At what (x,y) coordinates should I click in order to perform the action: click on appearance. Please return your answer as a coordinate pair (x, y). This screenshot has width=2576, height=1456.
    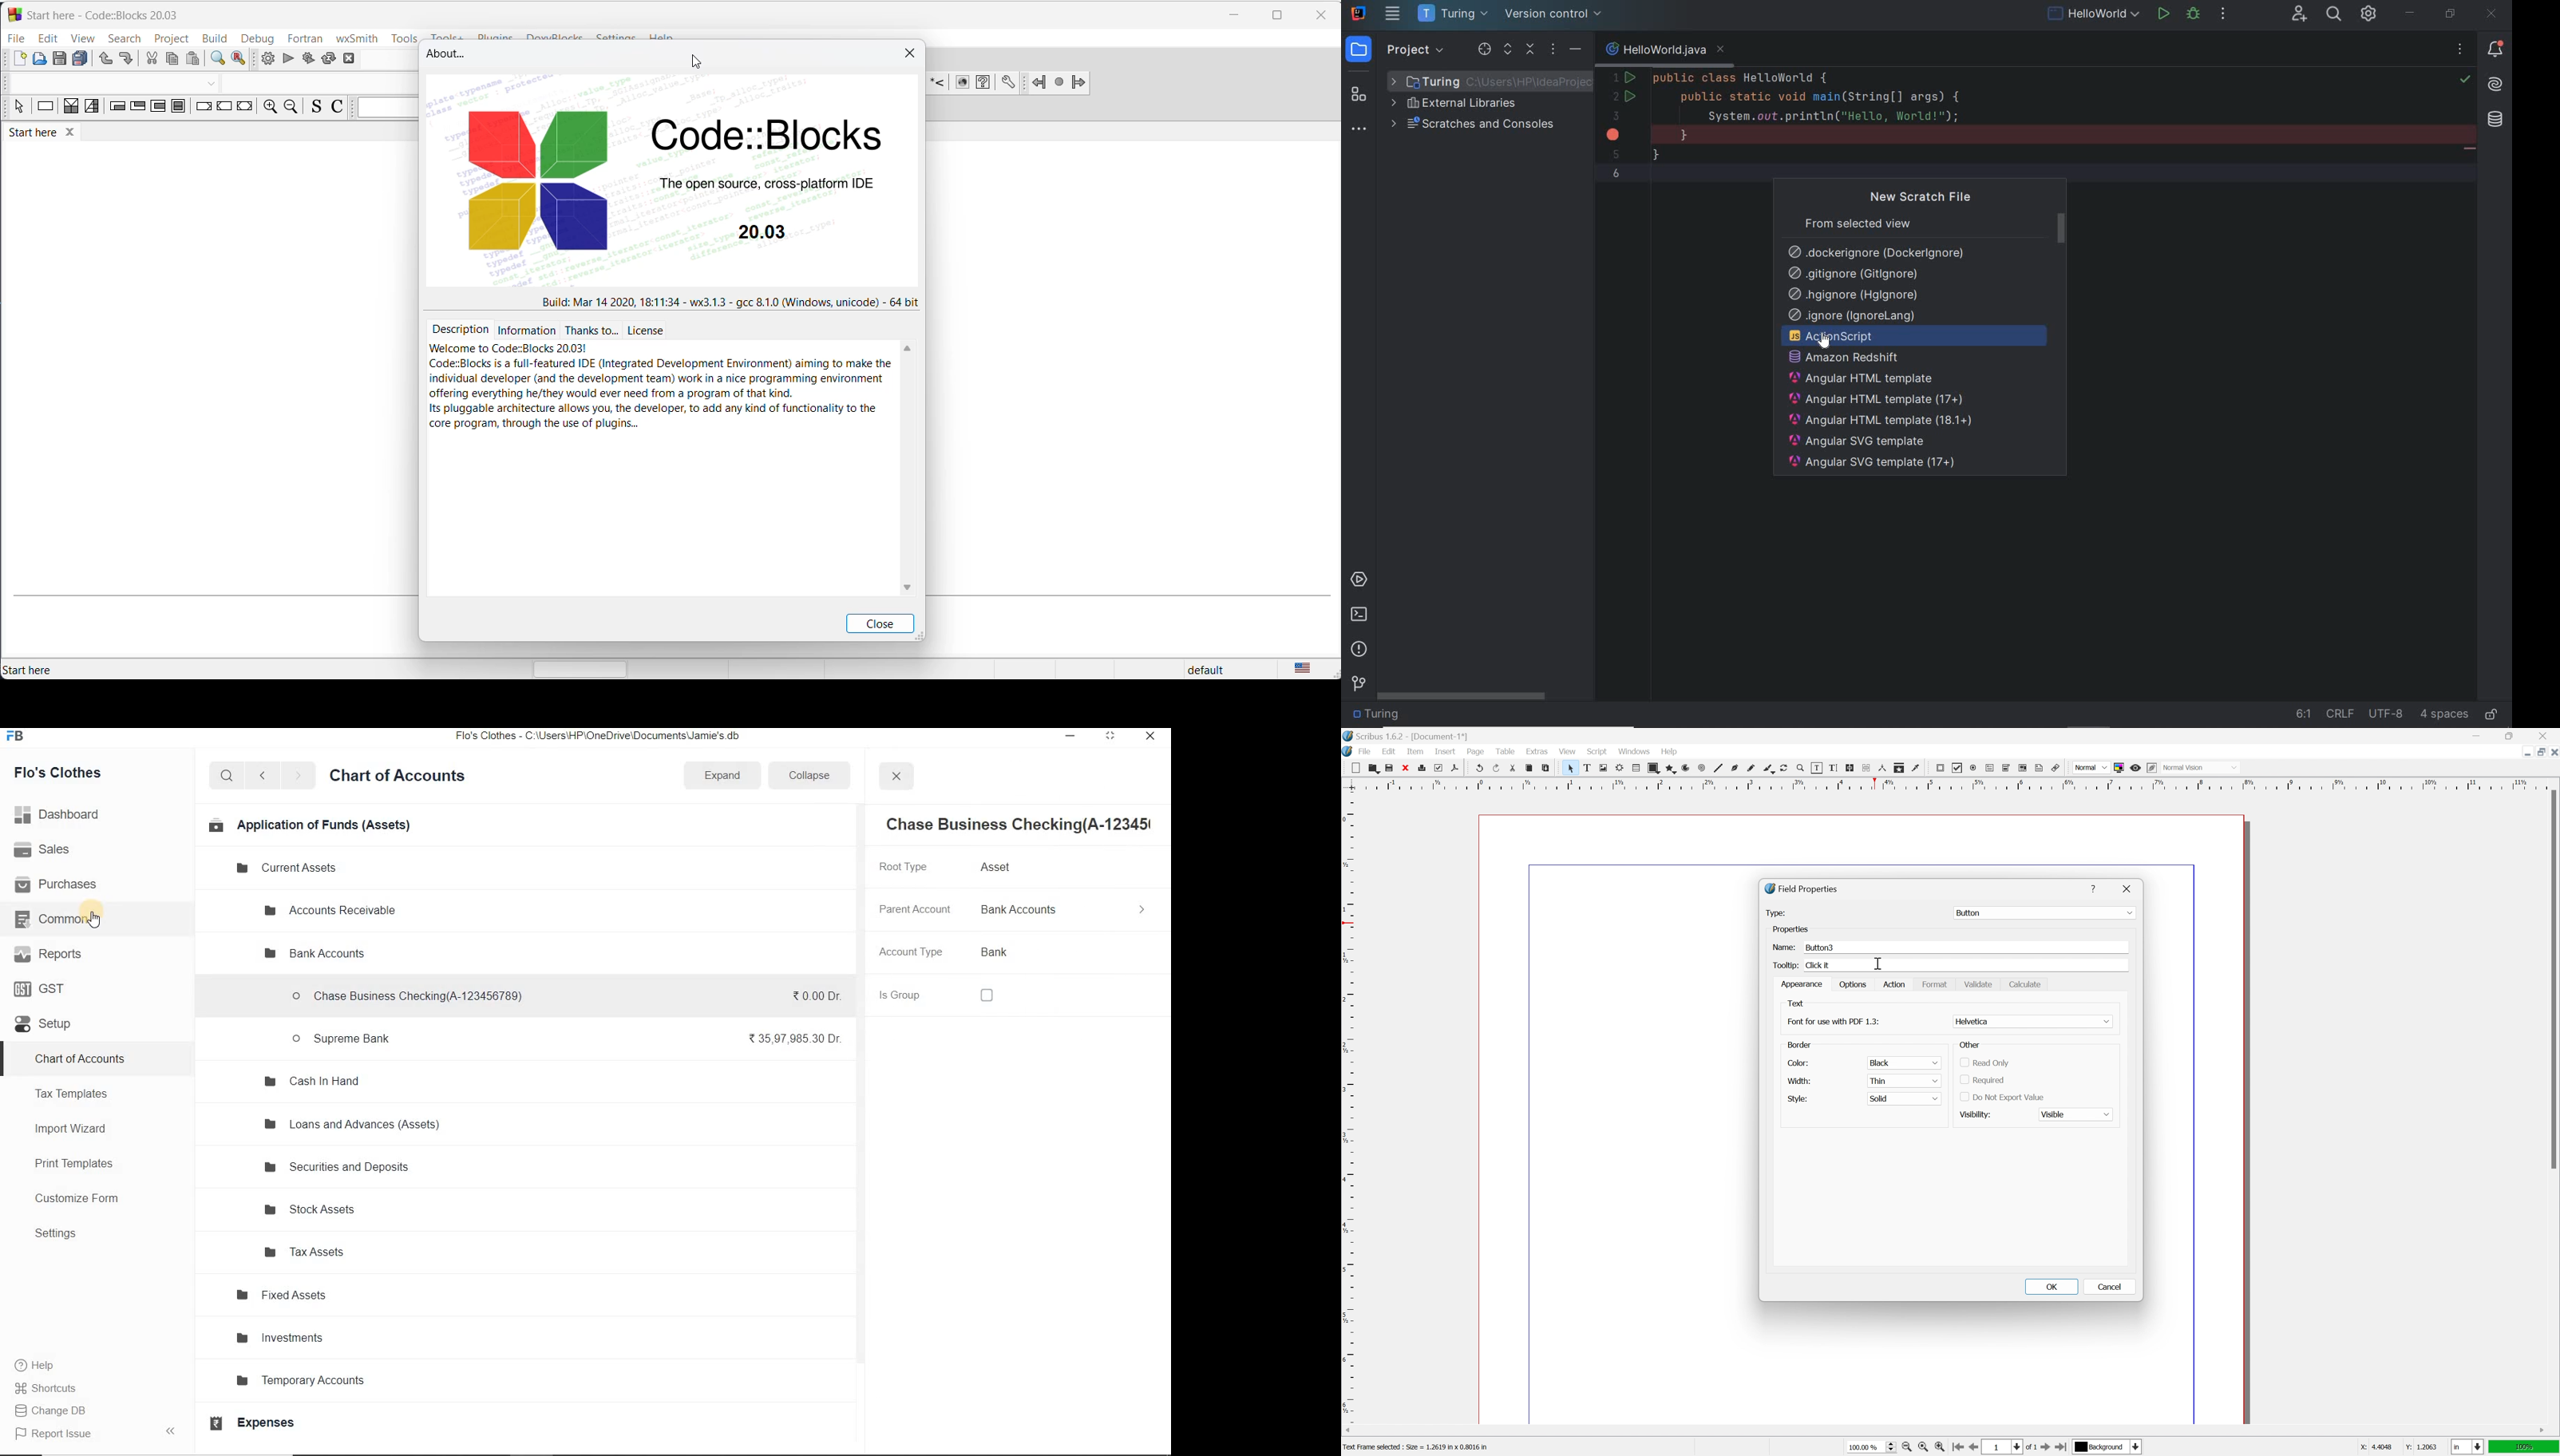
    Looking at the image, I should click on (1803, 984).